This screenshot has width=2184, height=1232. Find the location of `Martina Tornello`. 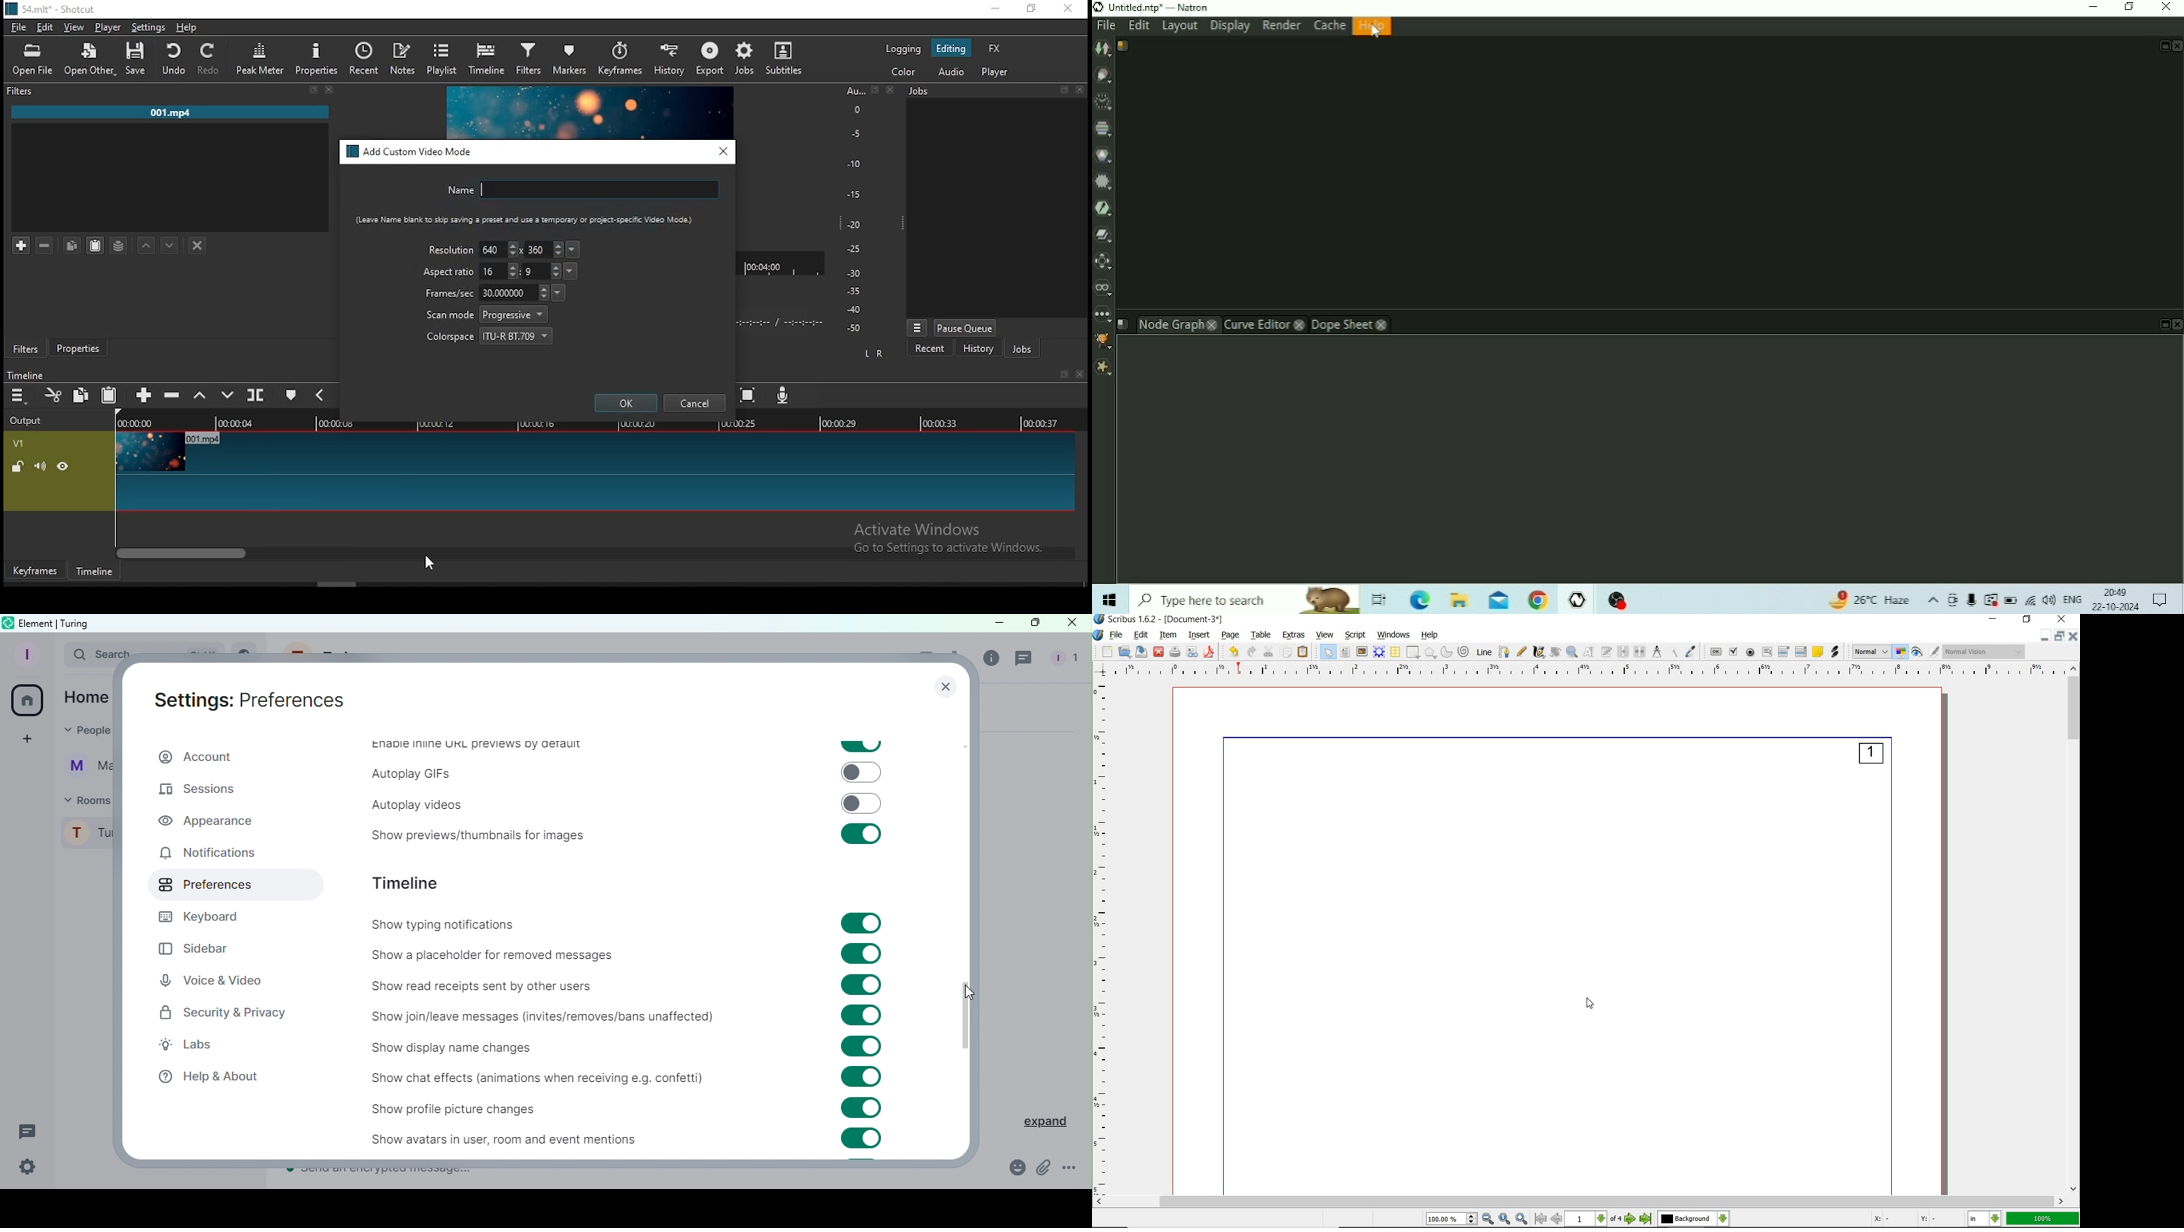

Martina Tornello is located at coordinates (85, 770).